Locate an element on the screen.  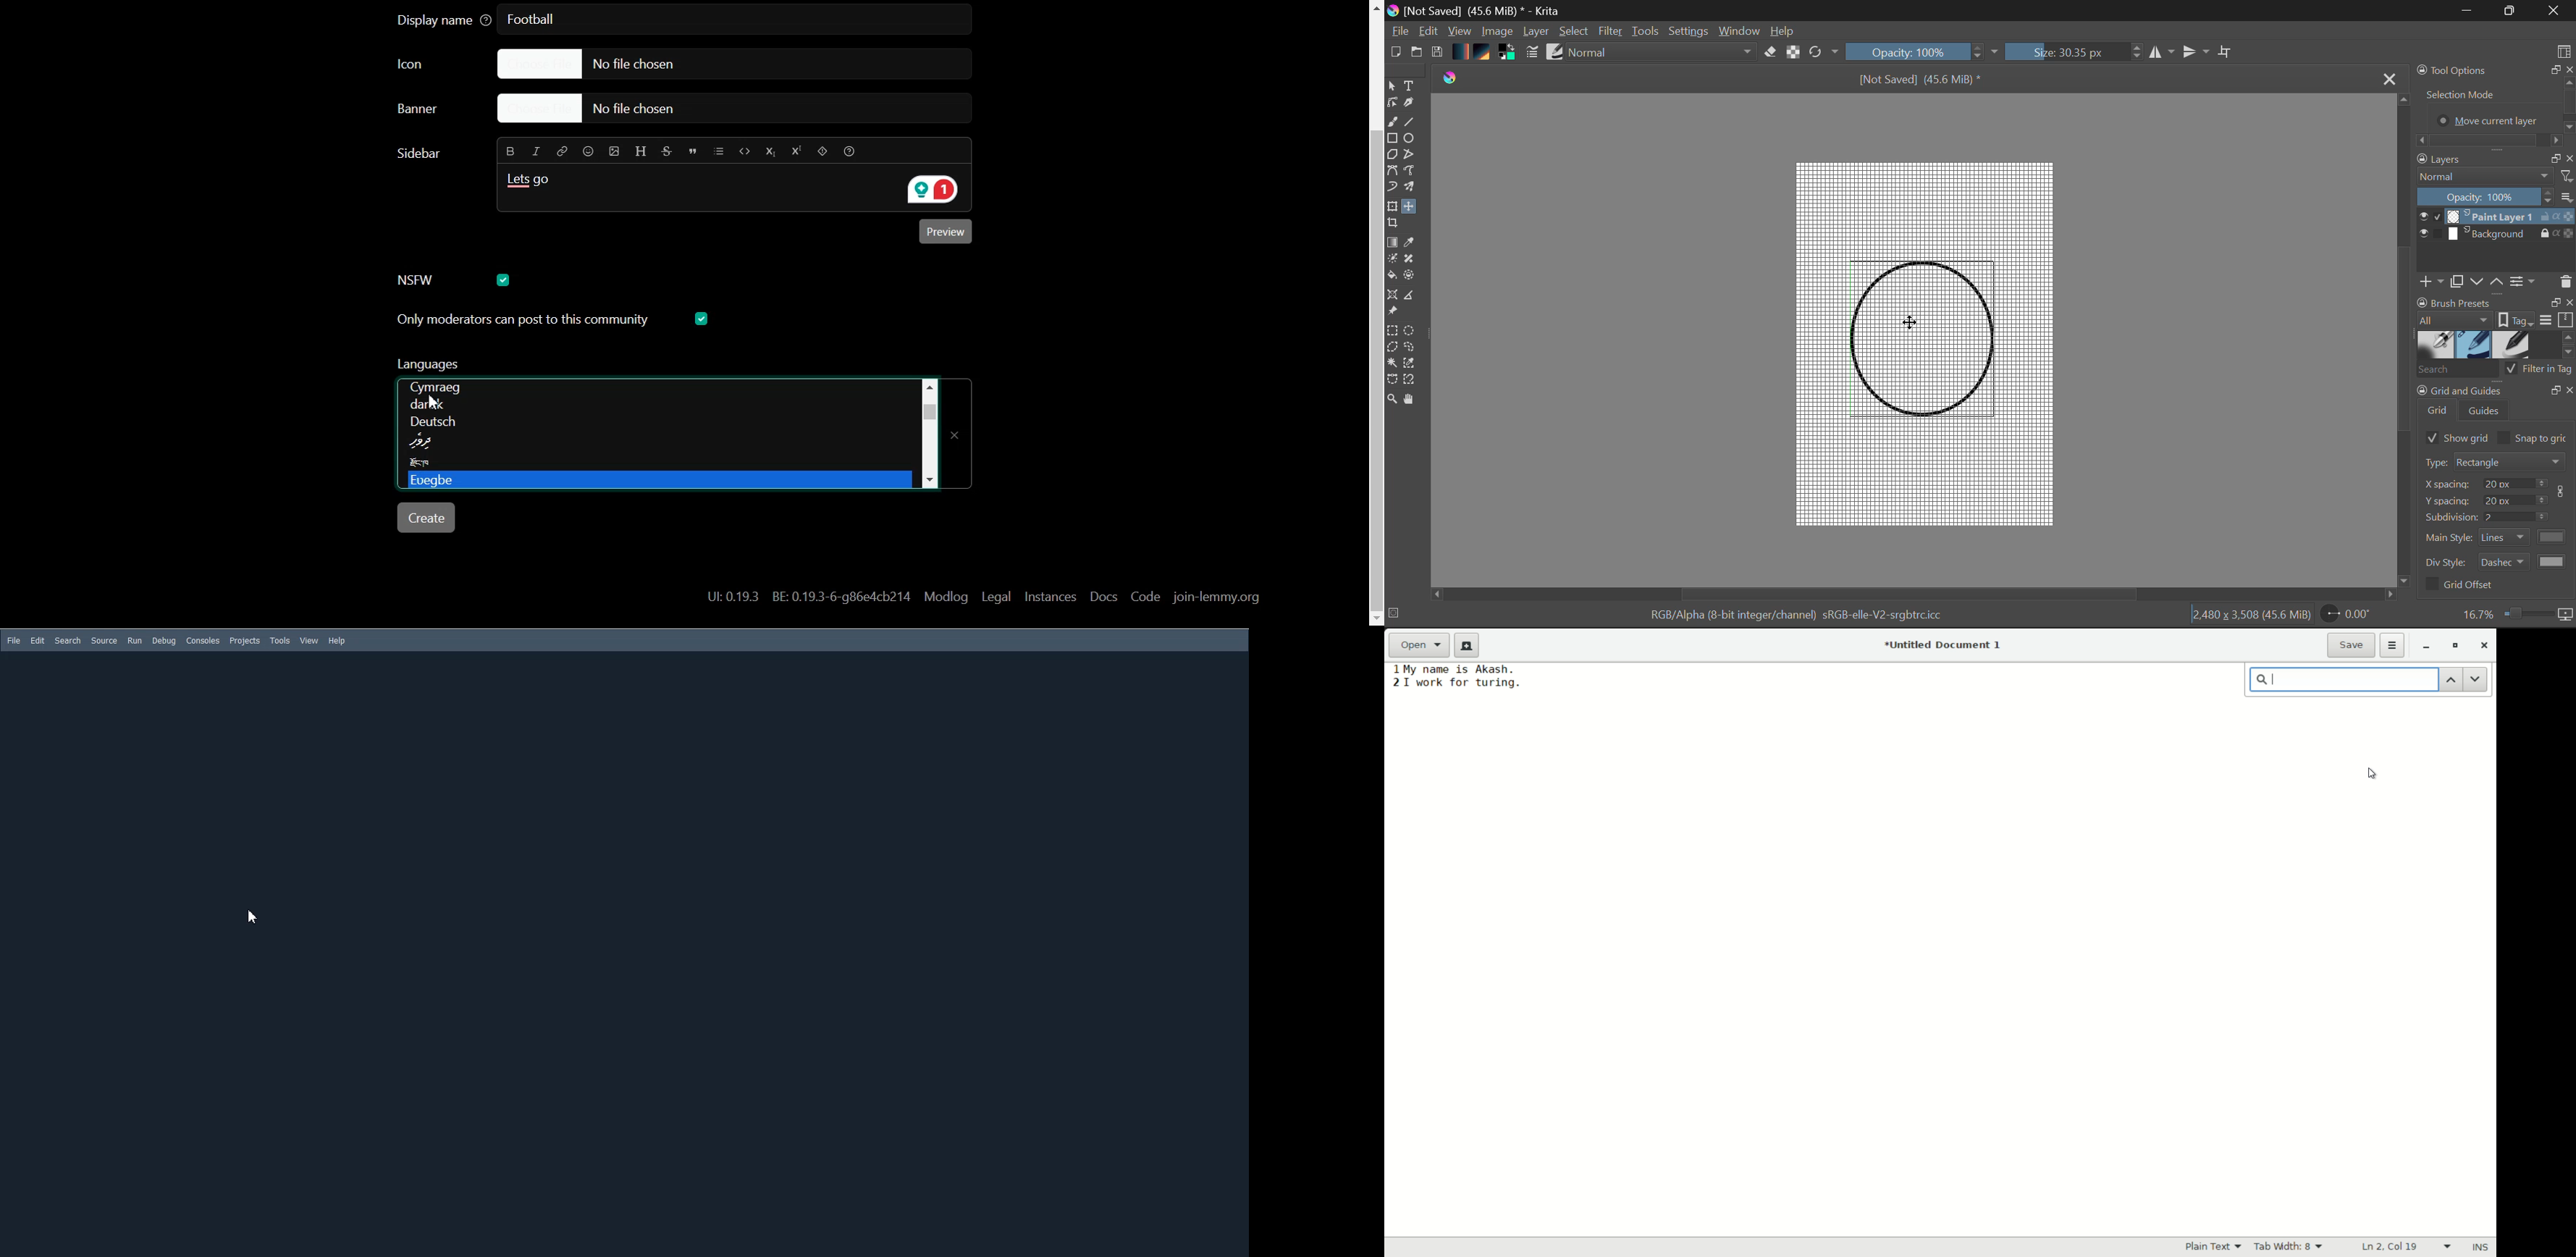
Language is located at coordinates (652, 482).